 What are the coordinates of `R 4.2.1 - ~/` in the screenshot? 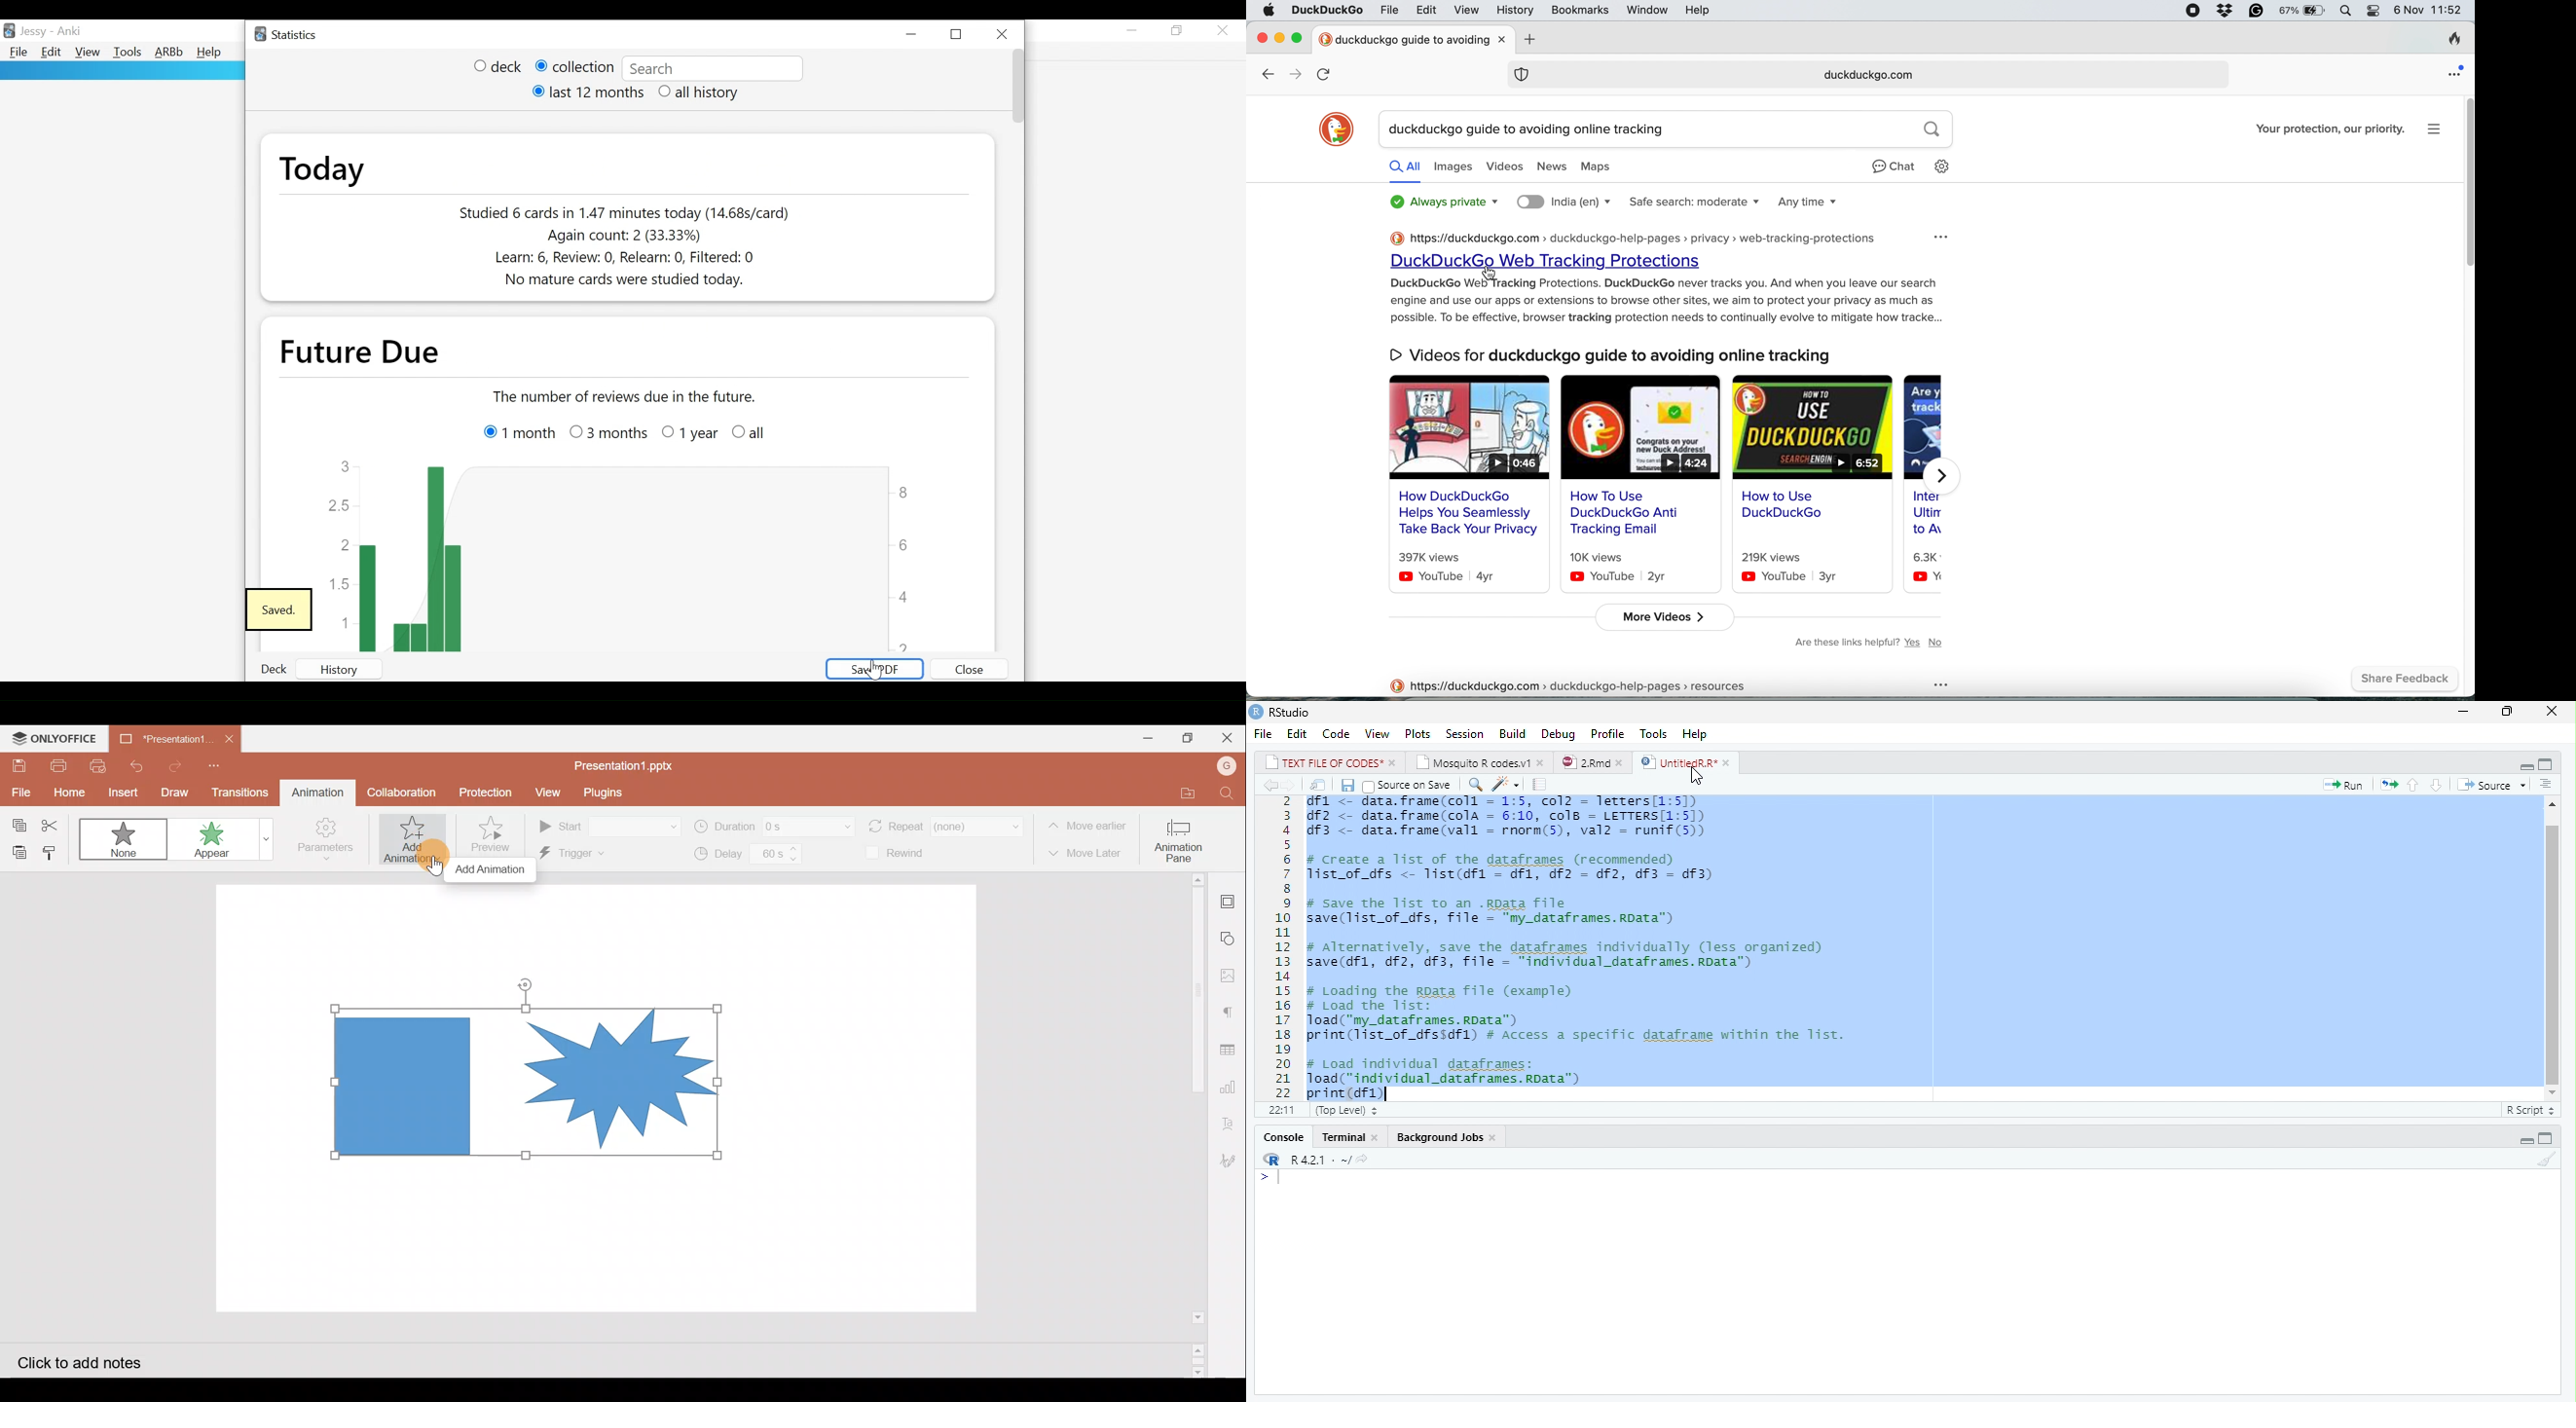 It's located at (1311, 1159).